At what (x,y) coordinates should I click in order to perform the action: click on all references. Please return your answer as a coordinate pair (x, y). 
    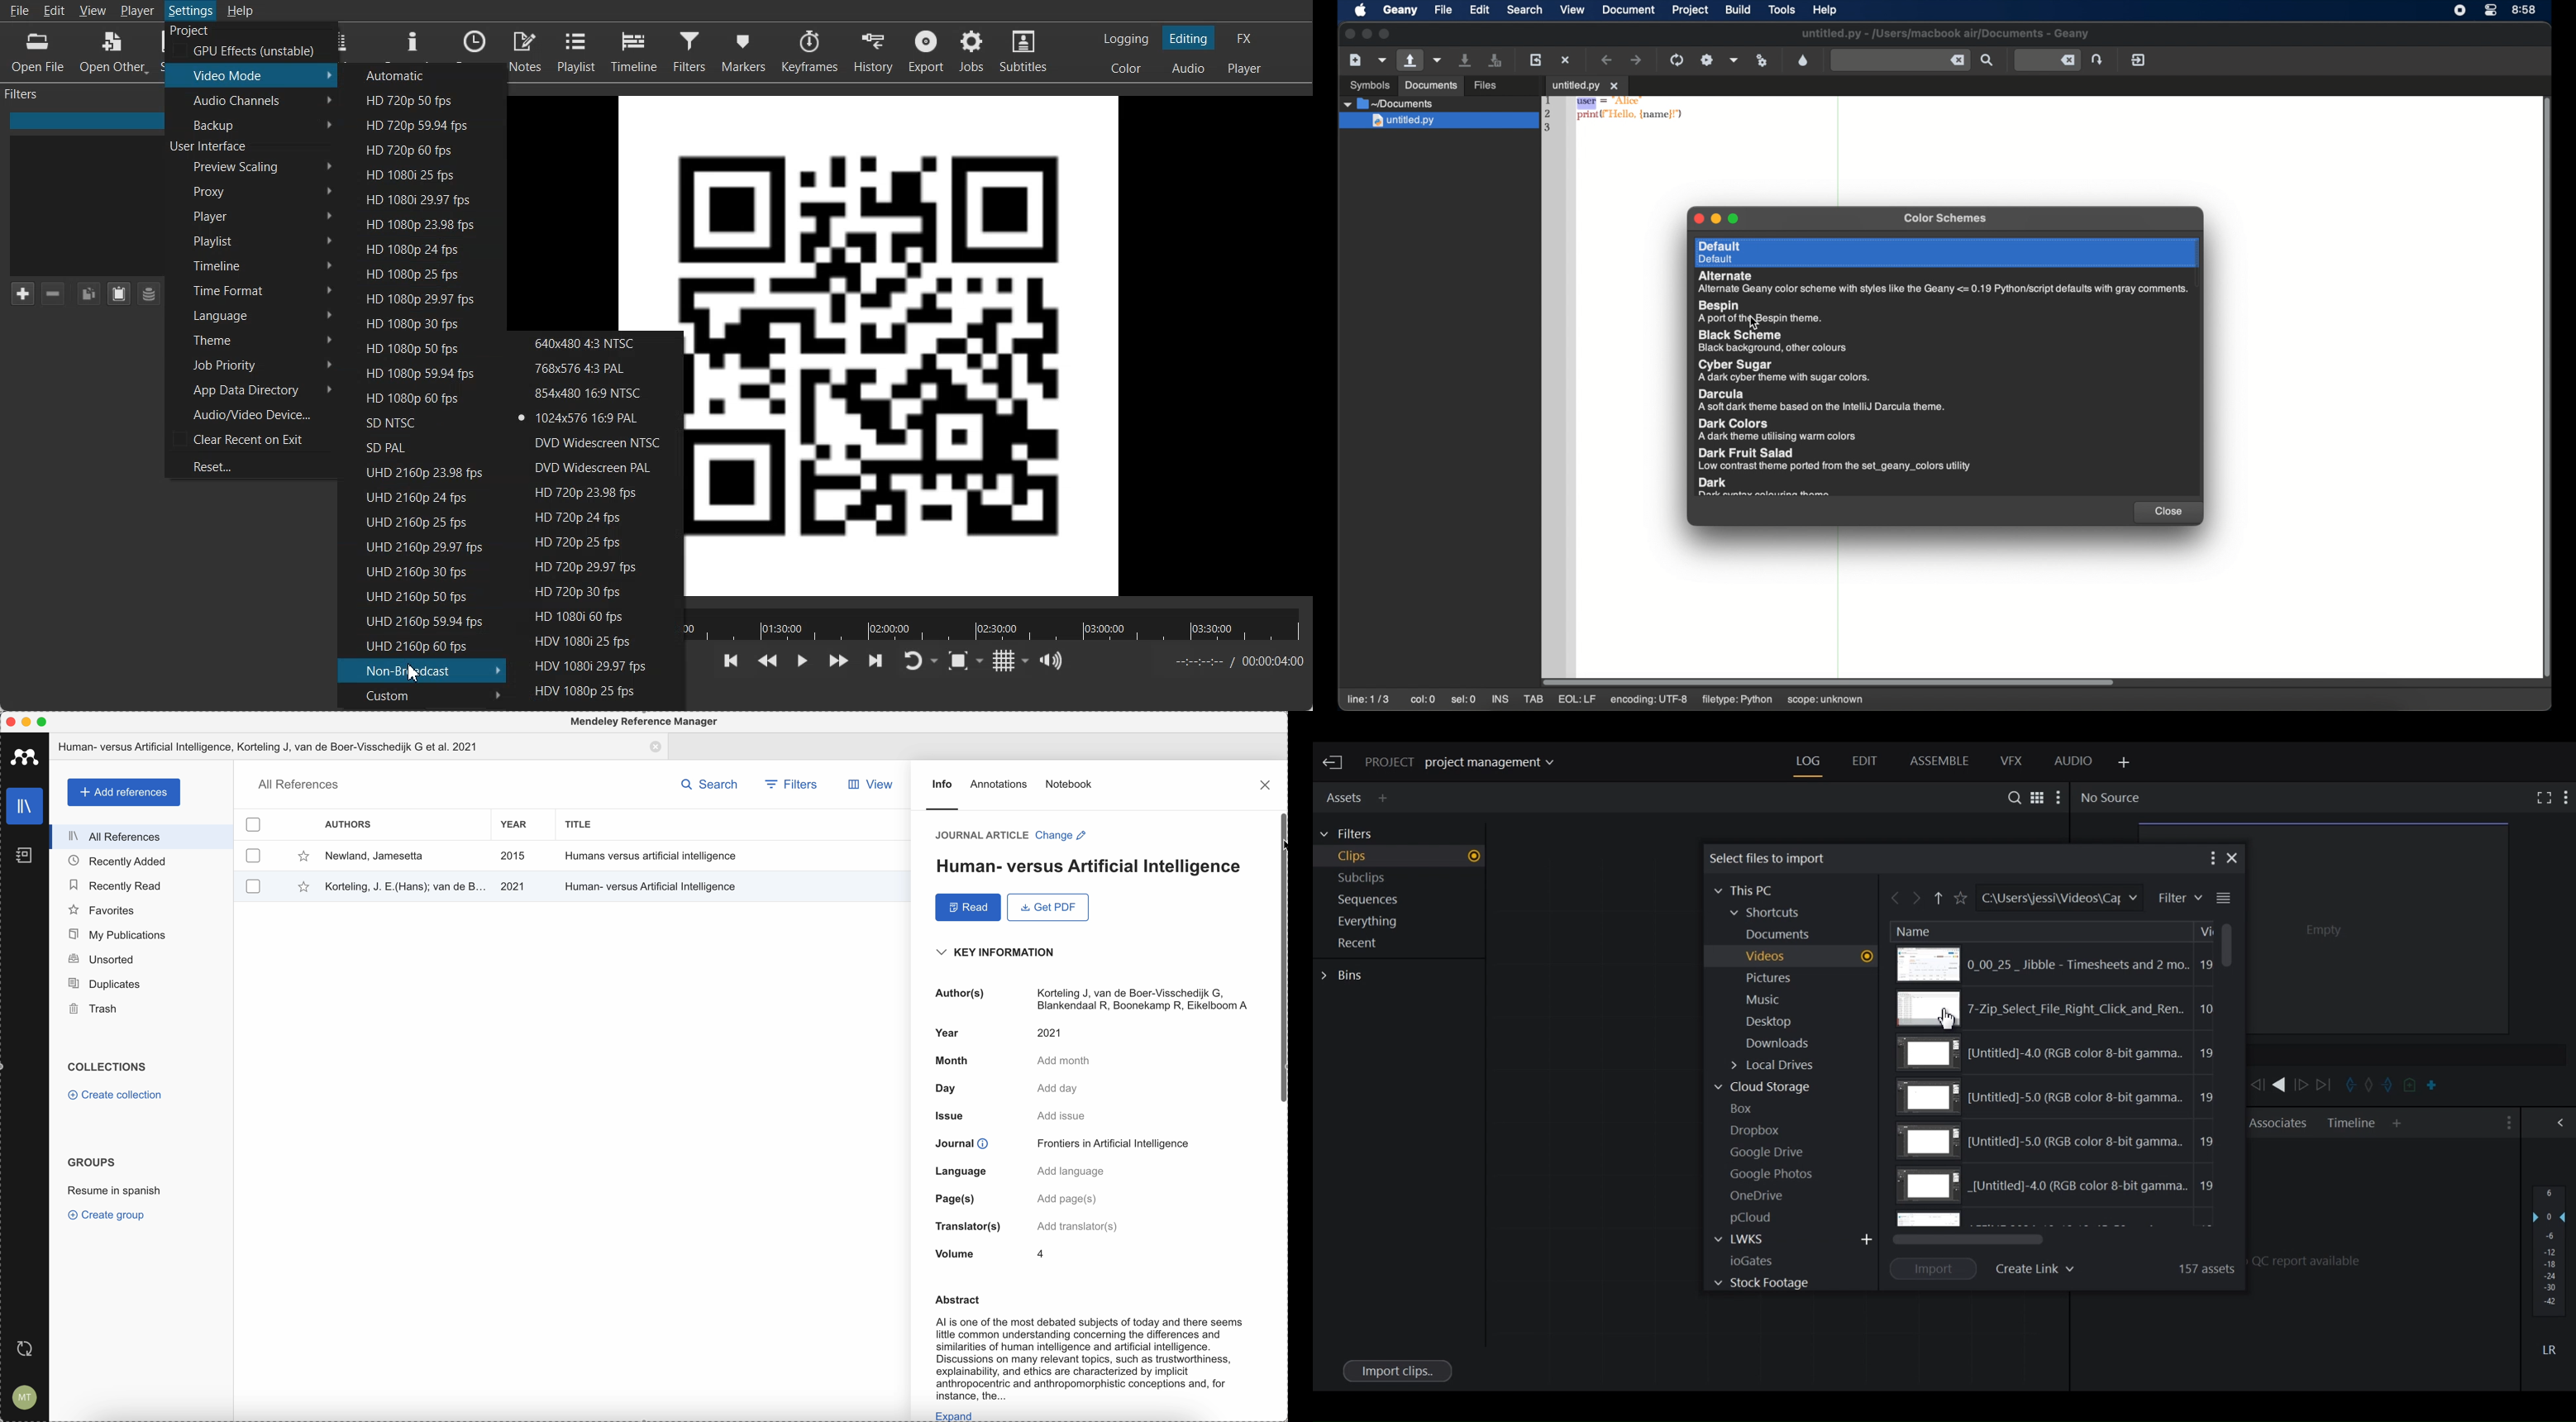
    Looking at the image, I should click on (296, 785).